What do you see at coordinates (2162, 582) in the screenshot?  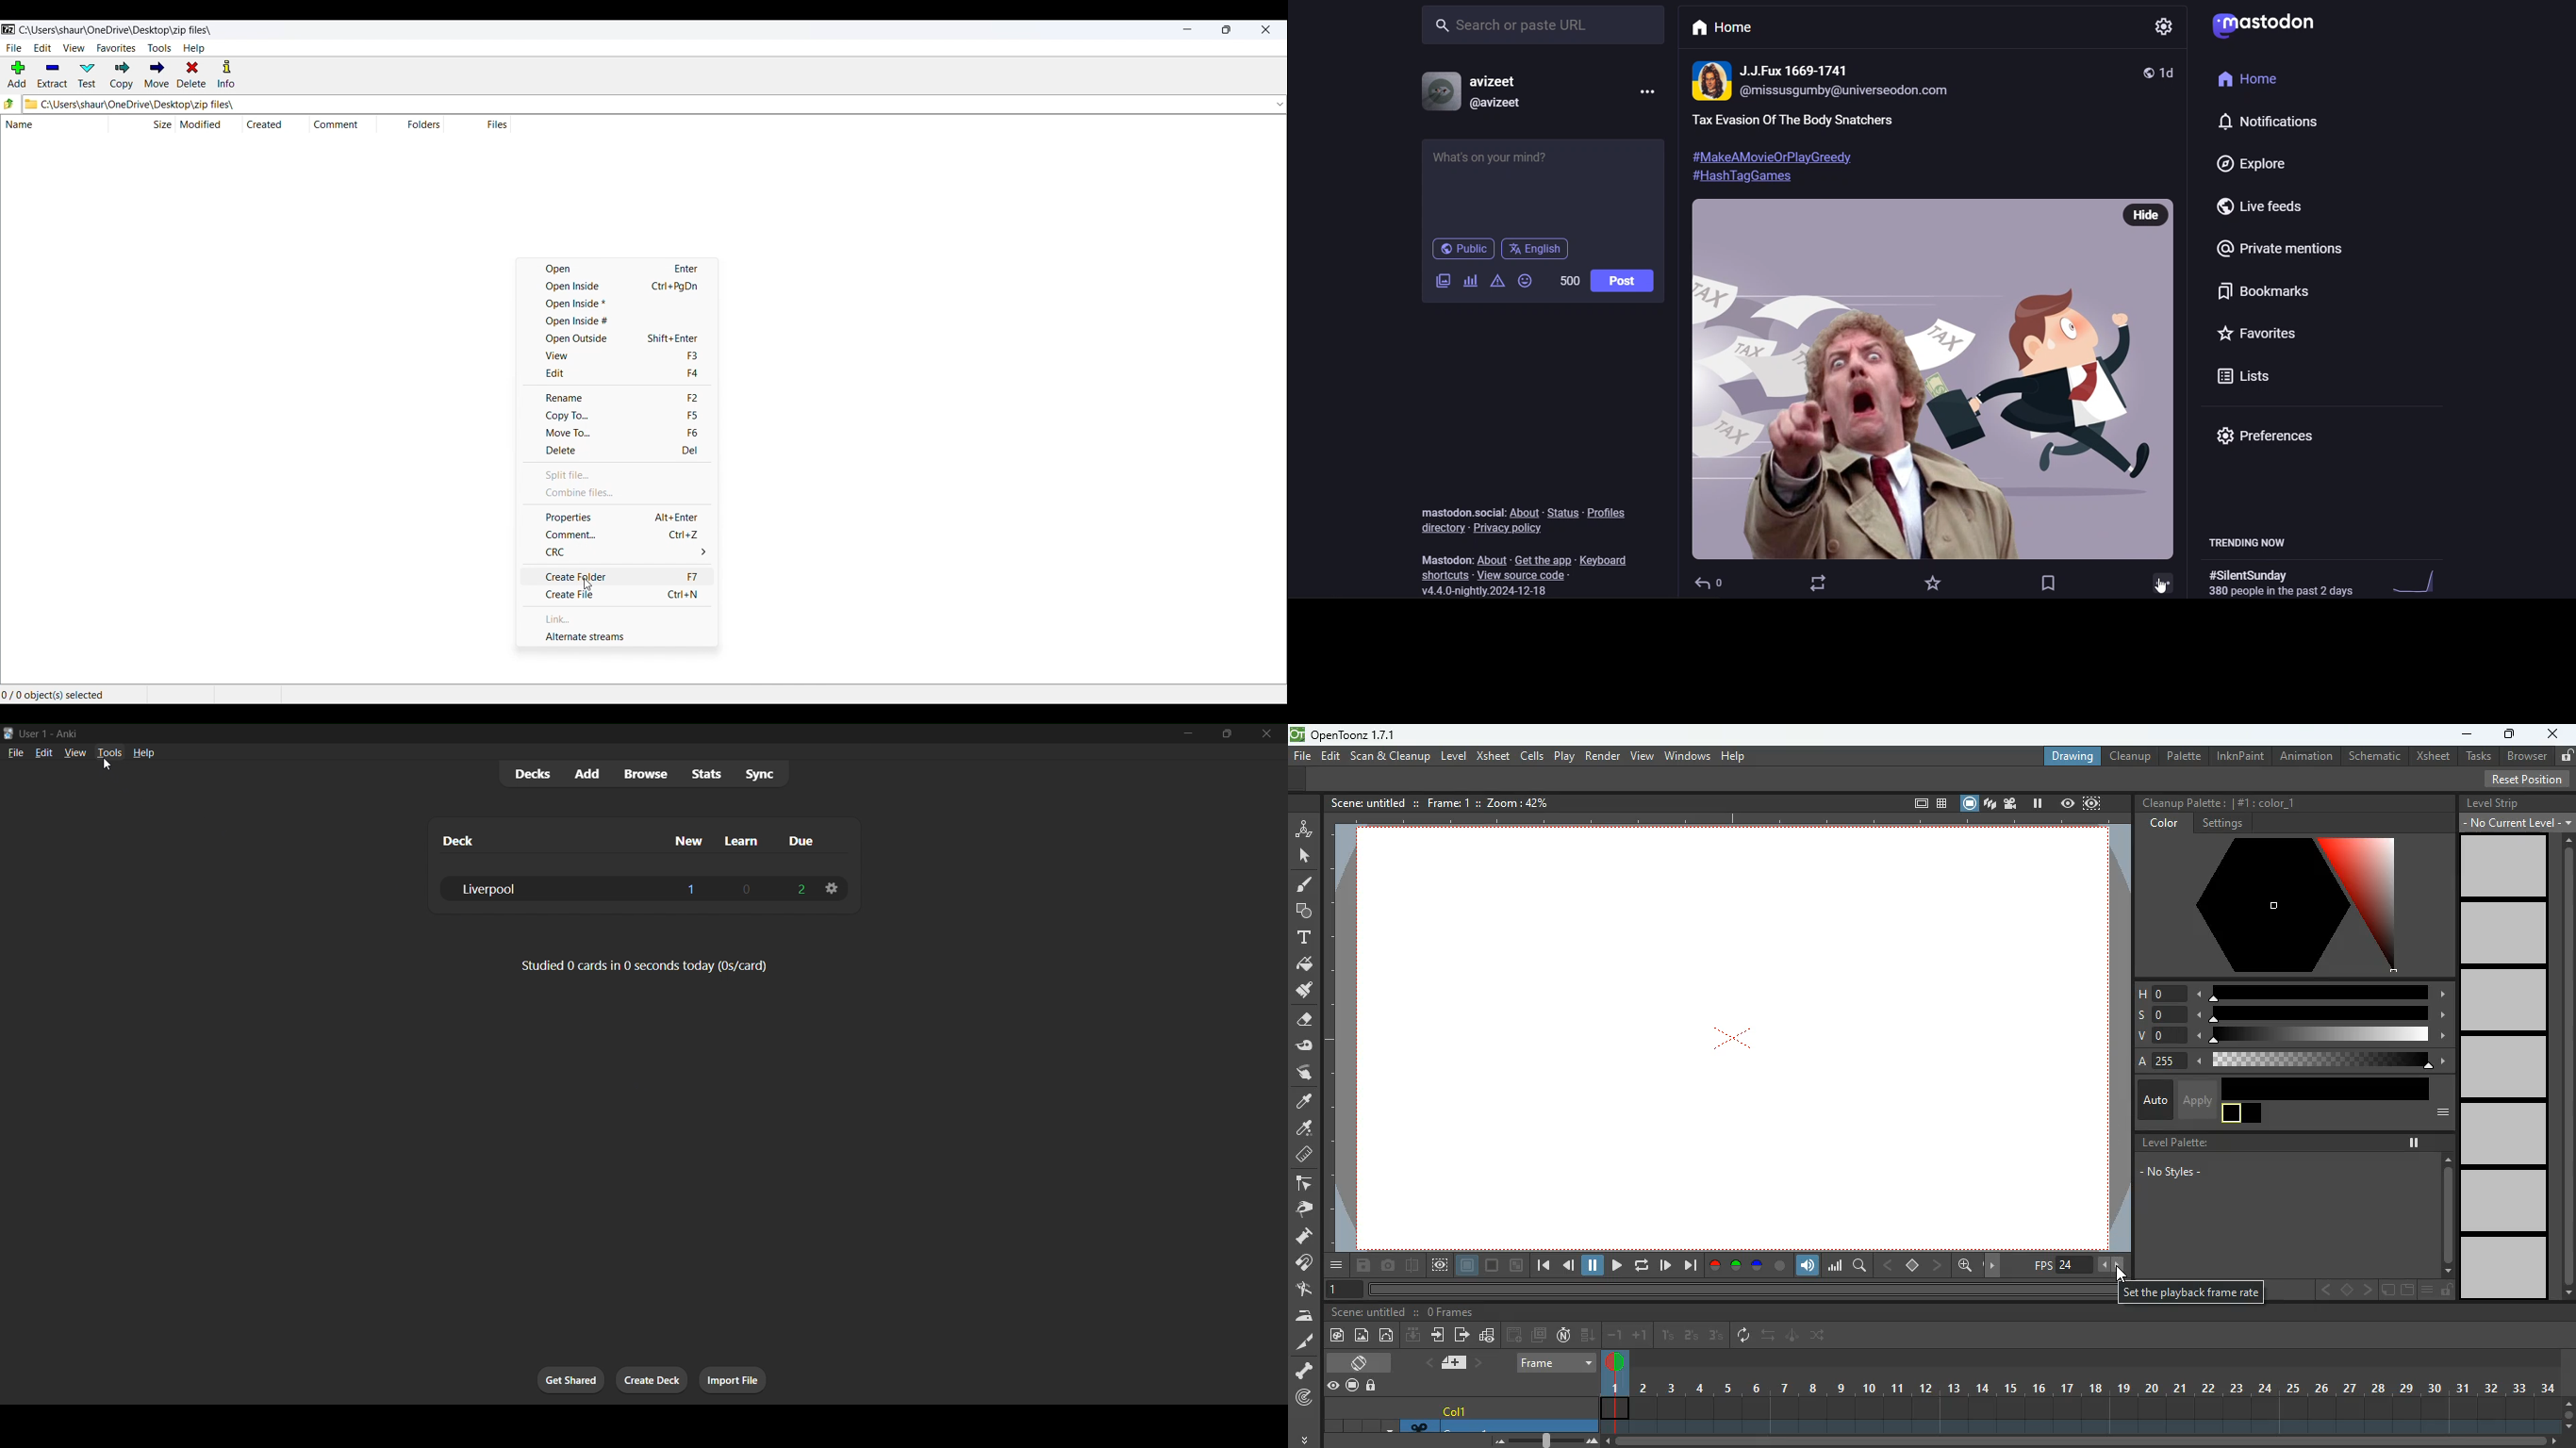 I see `more` at bounding box center [2162, 582].